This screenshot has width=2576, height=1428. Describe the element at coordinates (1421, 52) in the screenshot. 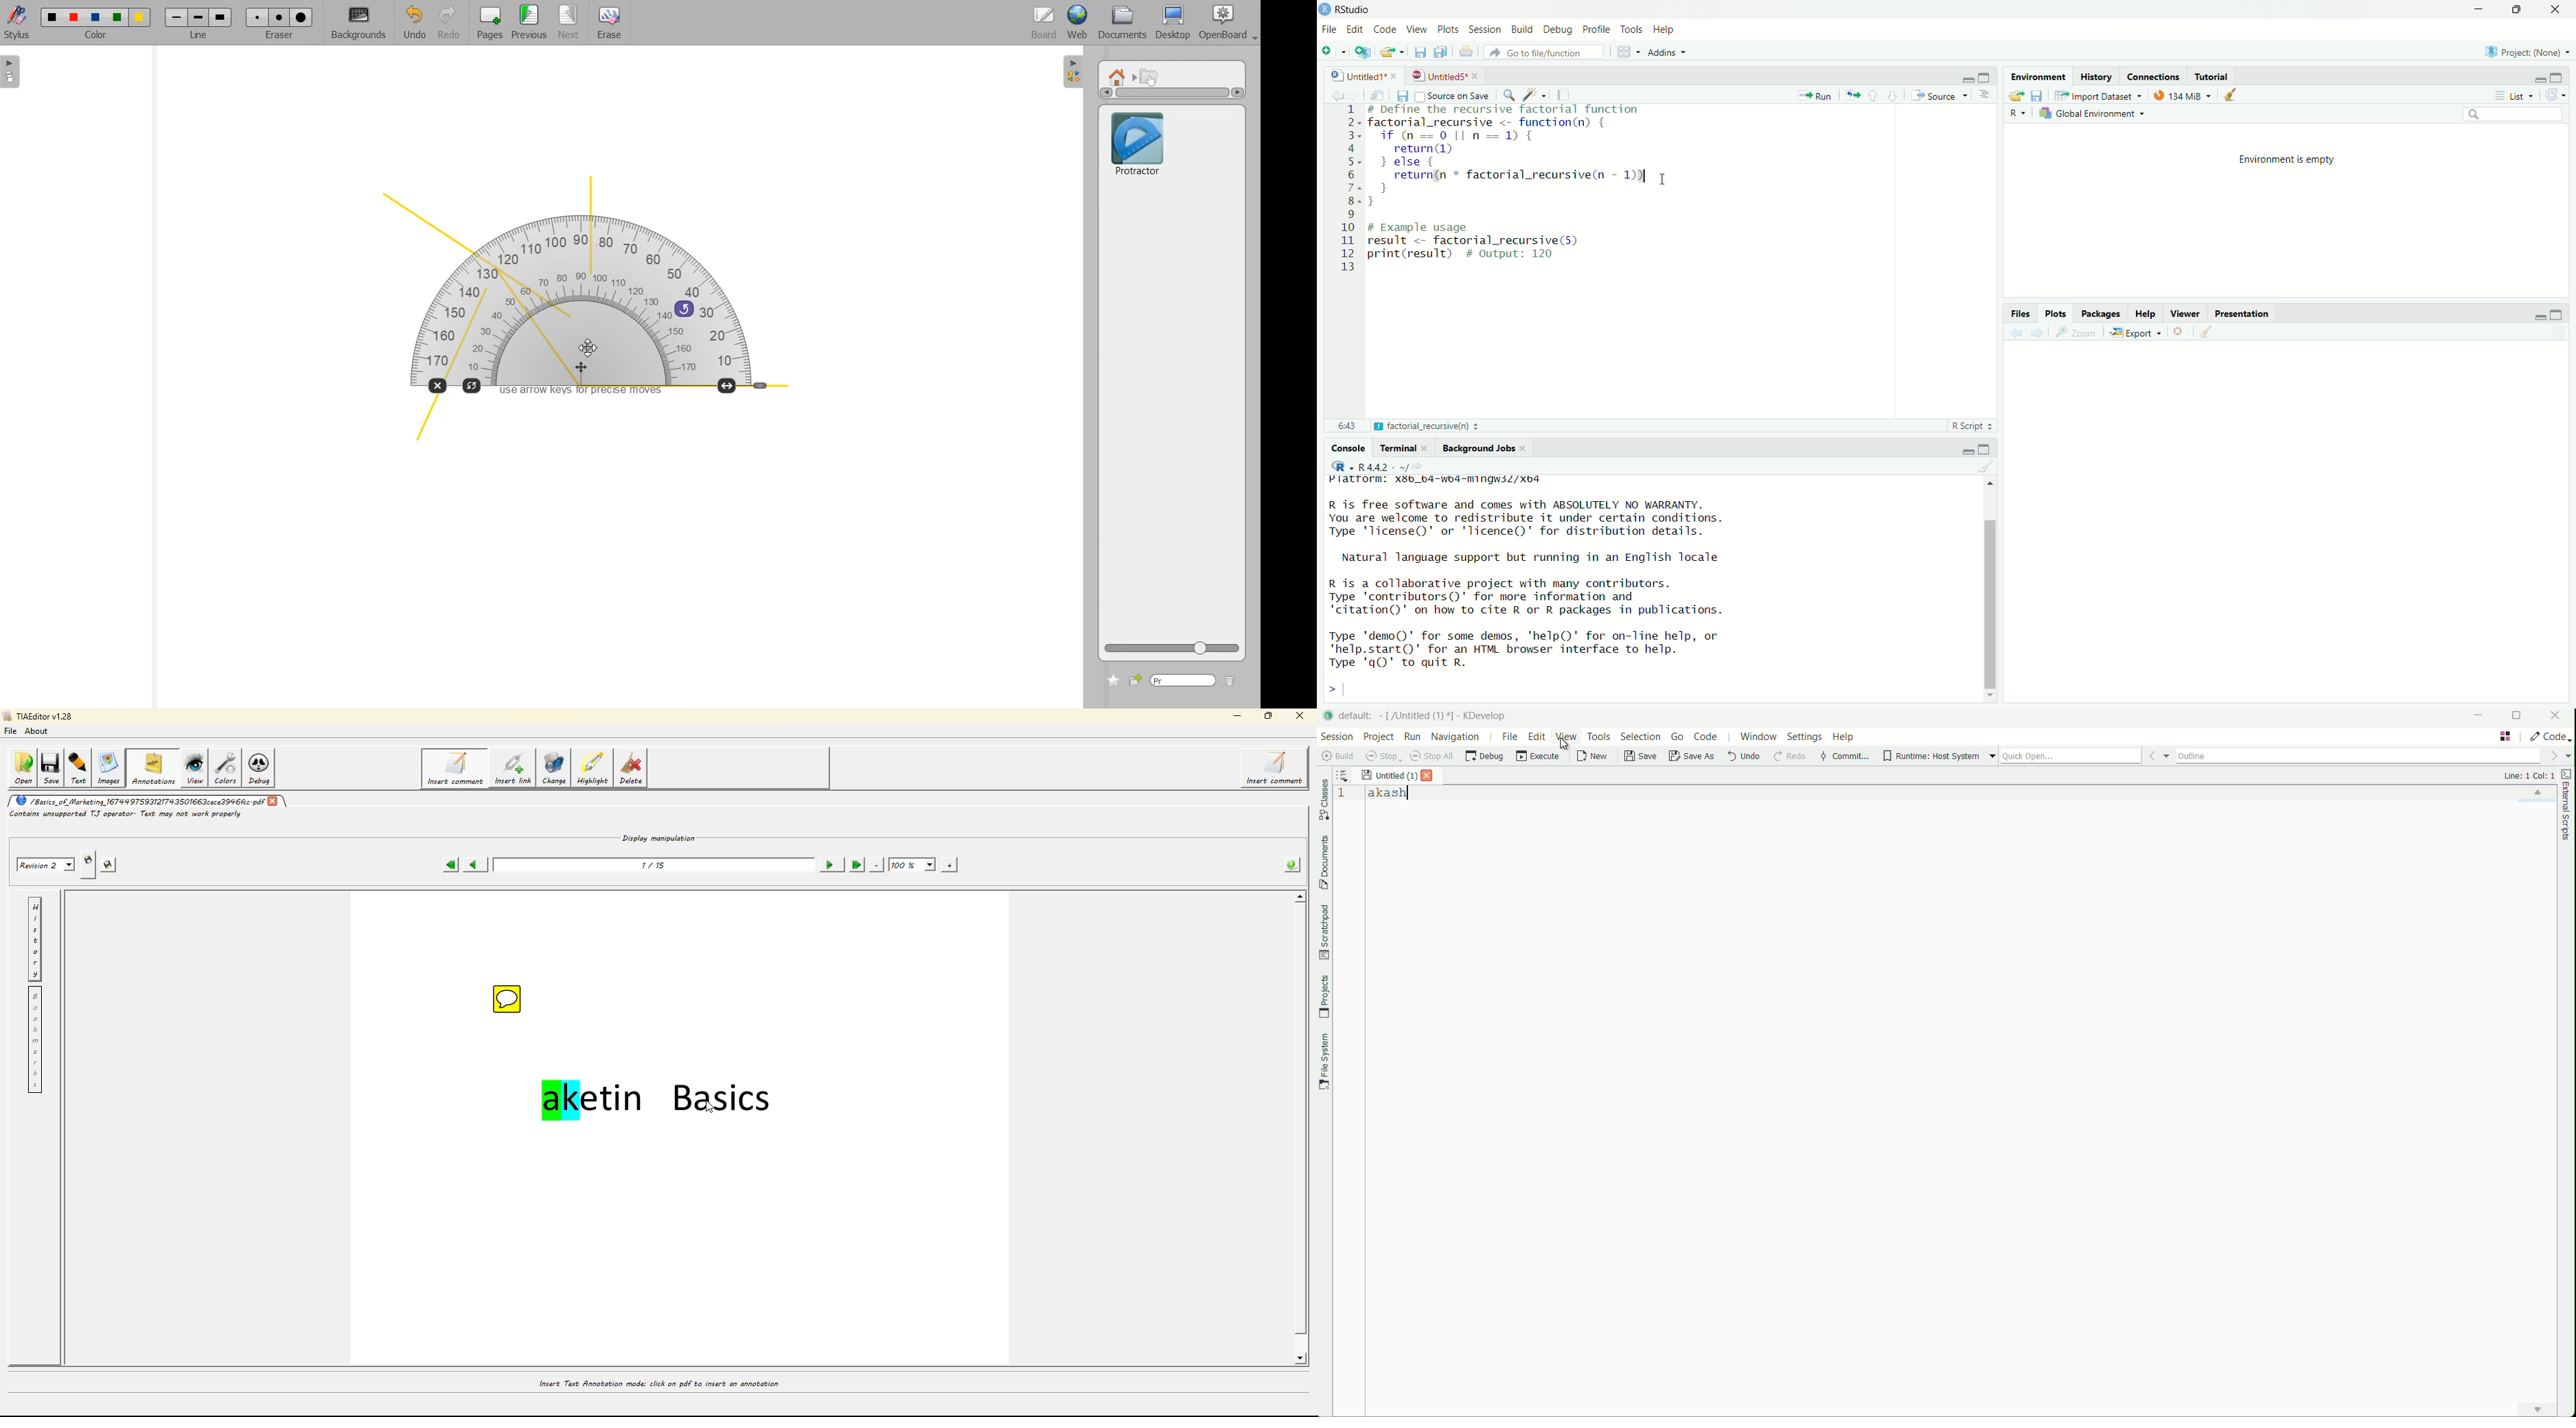

I see `Save current document (Ctrl + S)` at that location.